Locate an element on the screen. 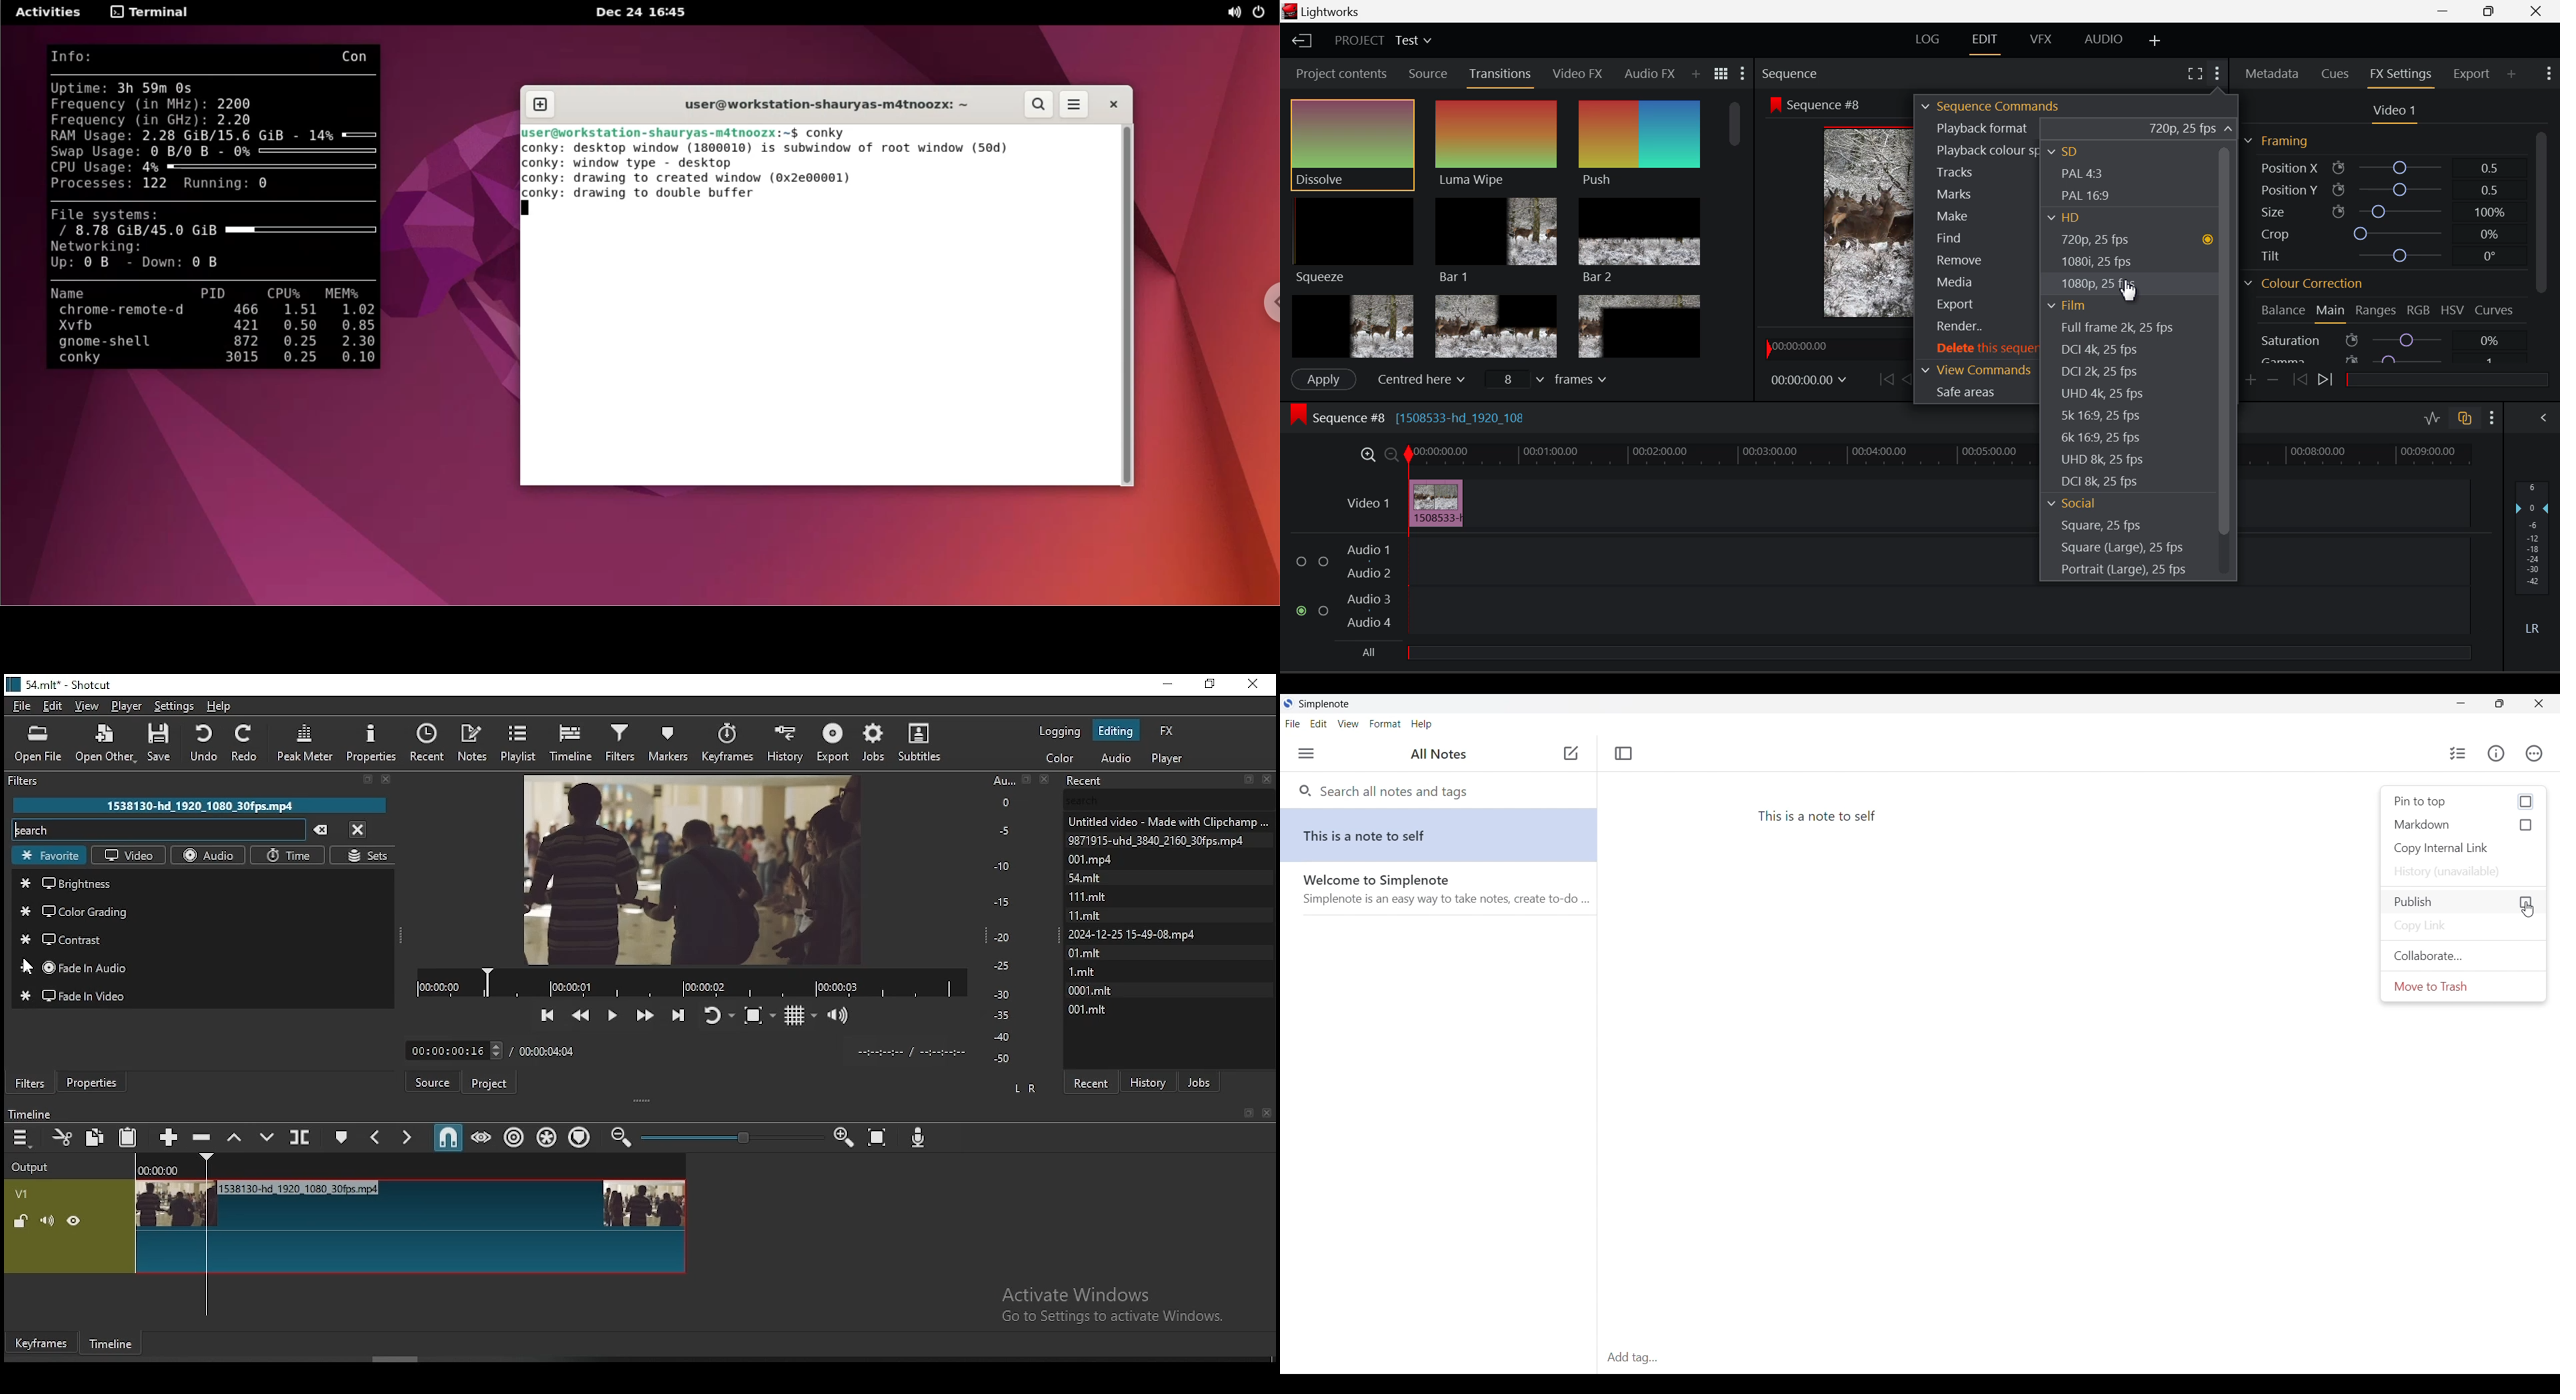 This screenshot has height=1400, width=2576. create/edit marker is located at coordinates (339, 1140).